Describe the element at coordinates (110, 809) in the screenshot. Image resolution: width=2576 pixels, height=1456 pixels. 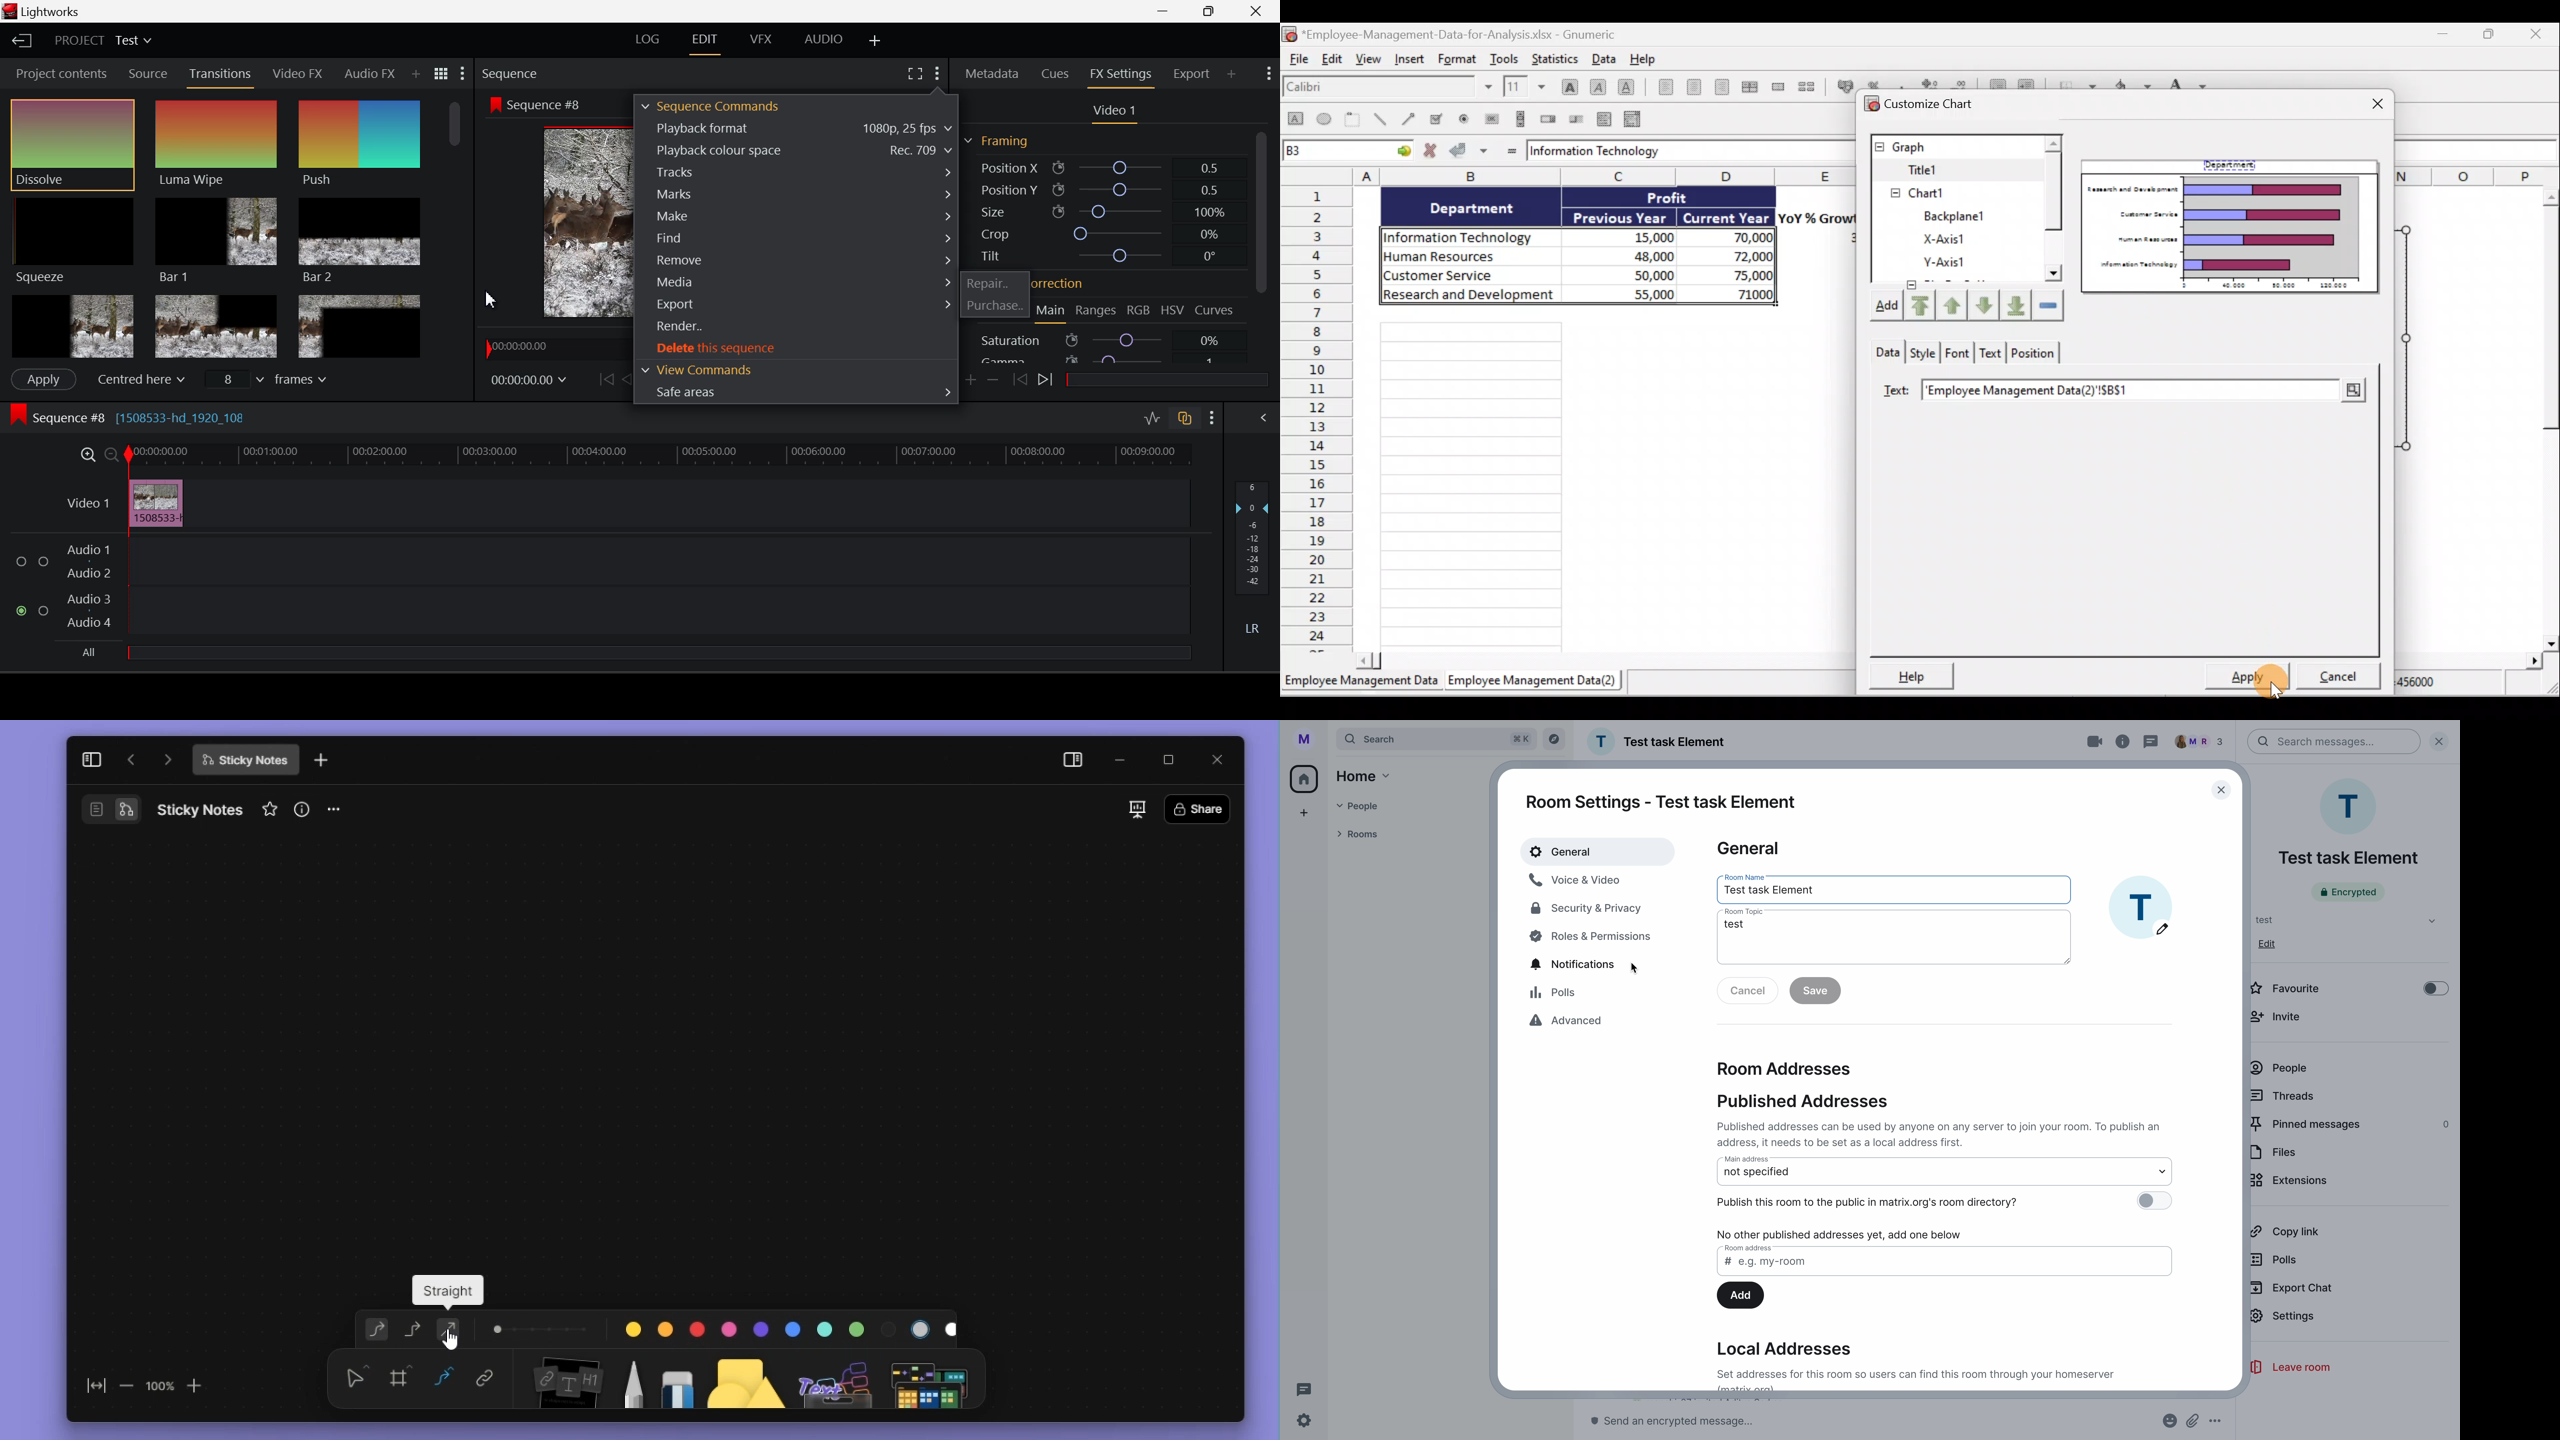
I see `switch` at that location.